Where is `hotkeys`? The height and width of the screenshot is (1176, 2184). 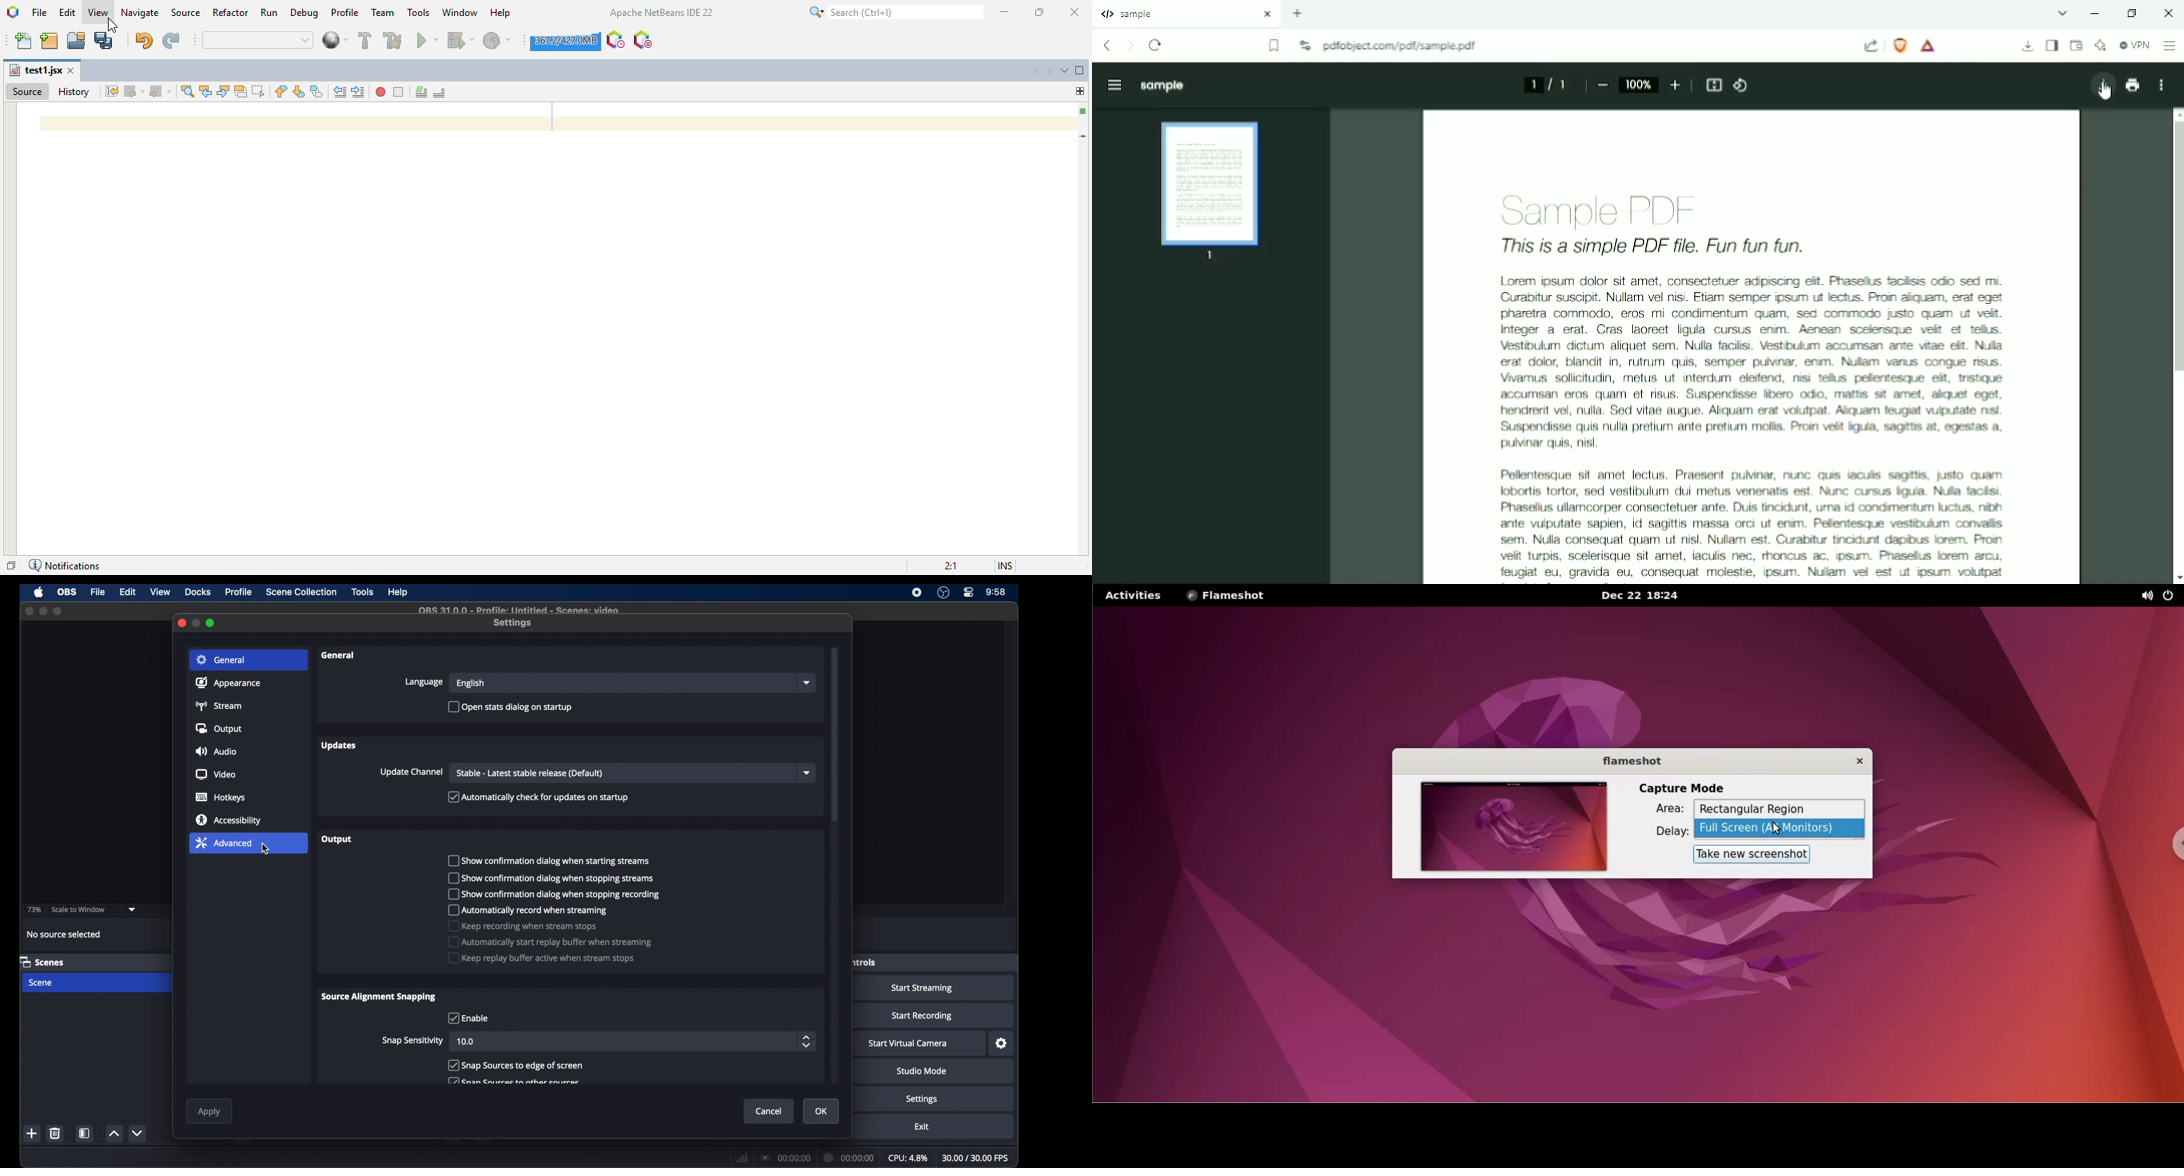
hotkeys is located at coordinates (221, 798).